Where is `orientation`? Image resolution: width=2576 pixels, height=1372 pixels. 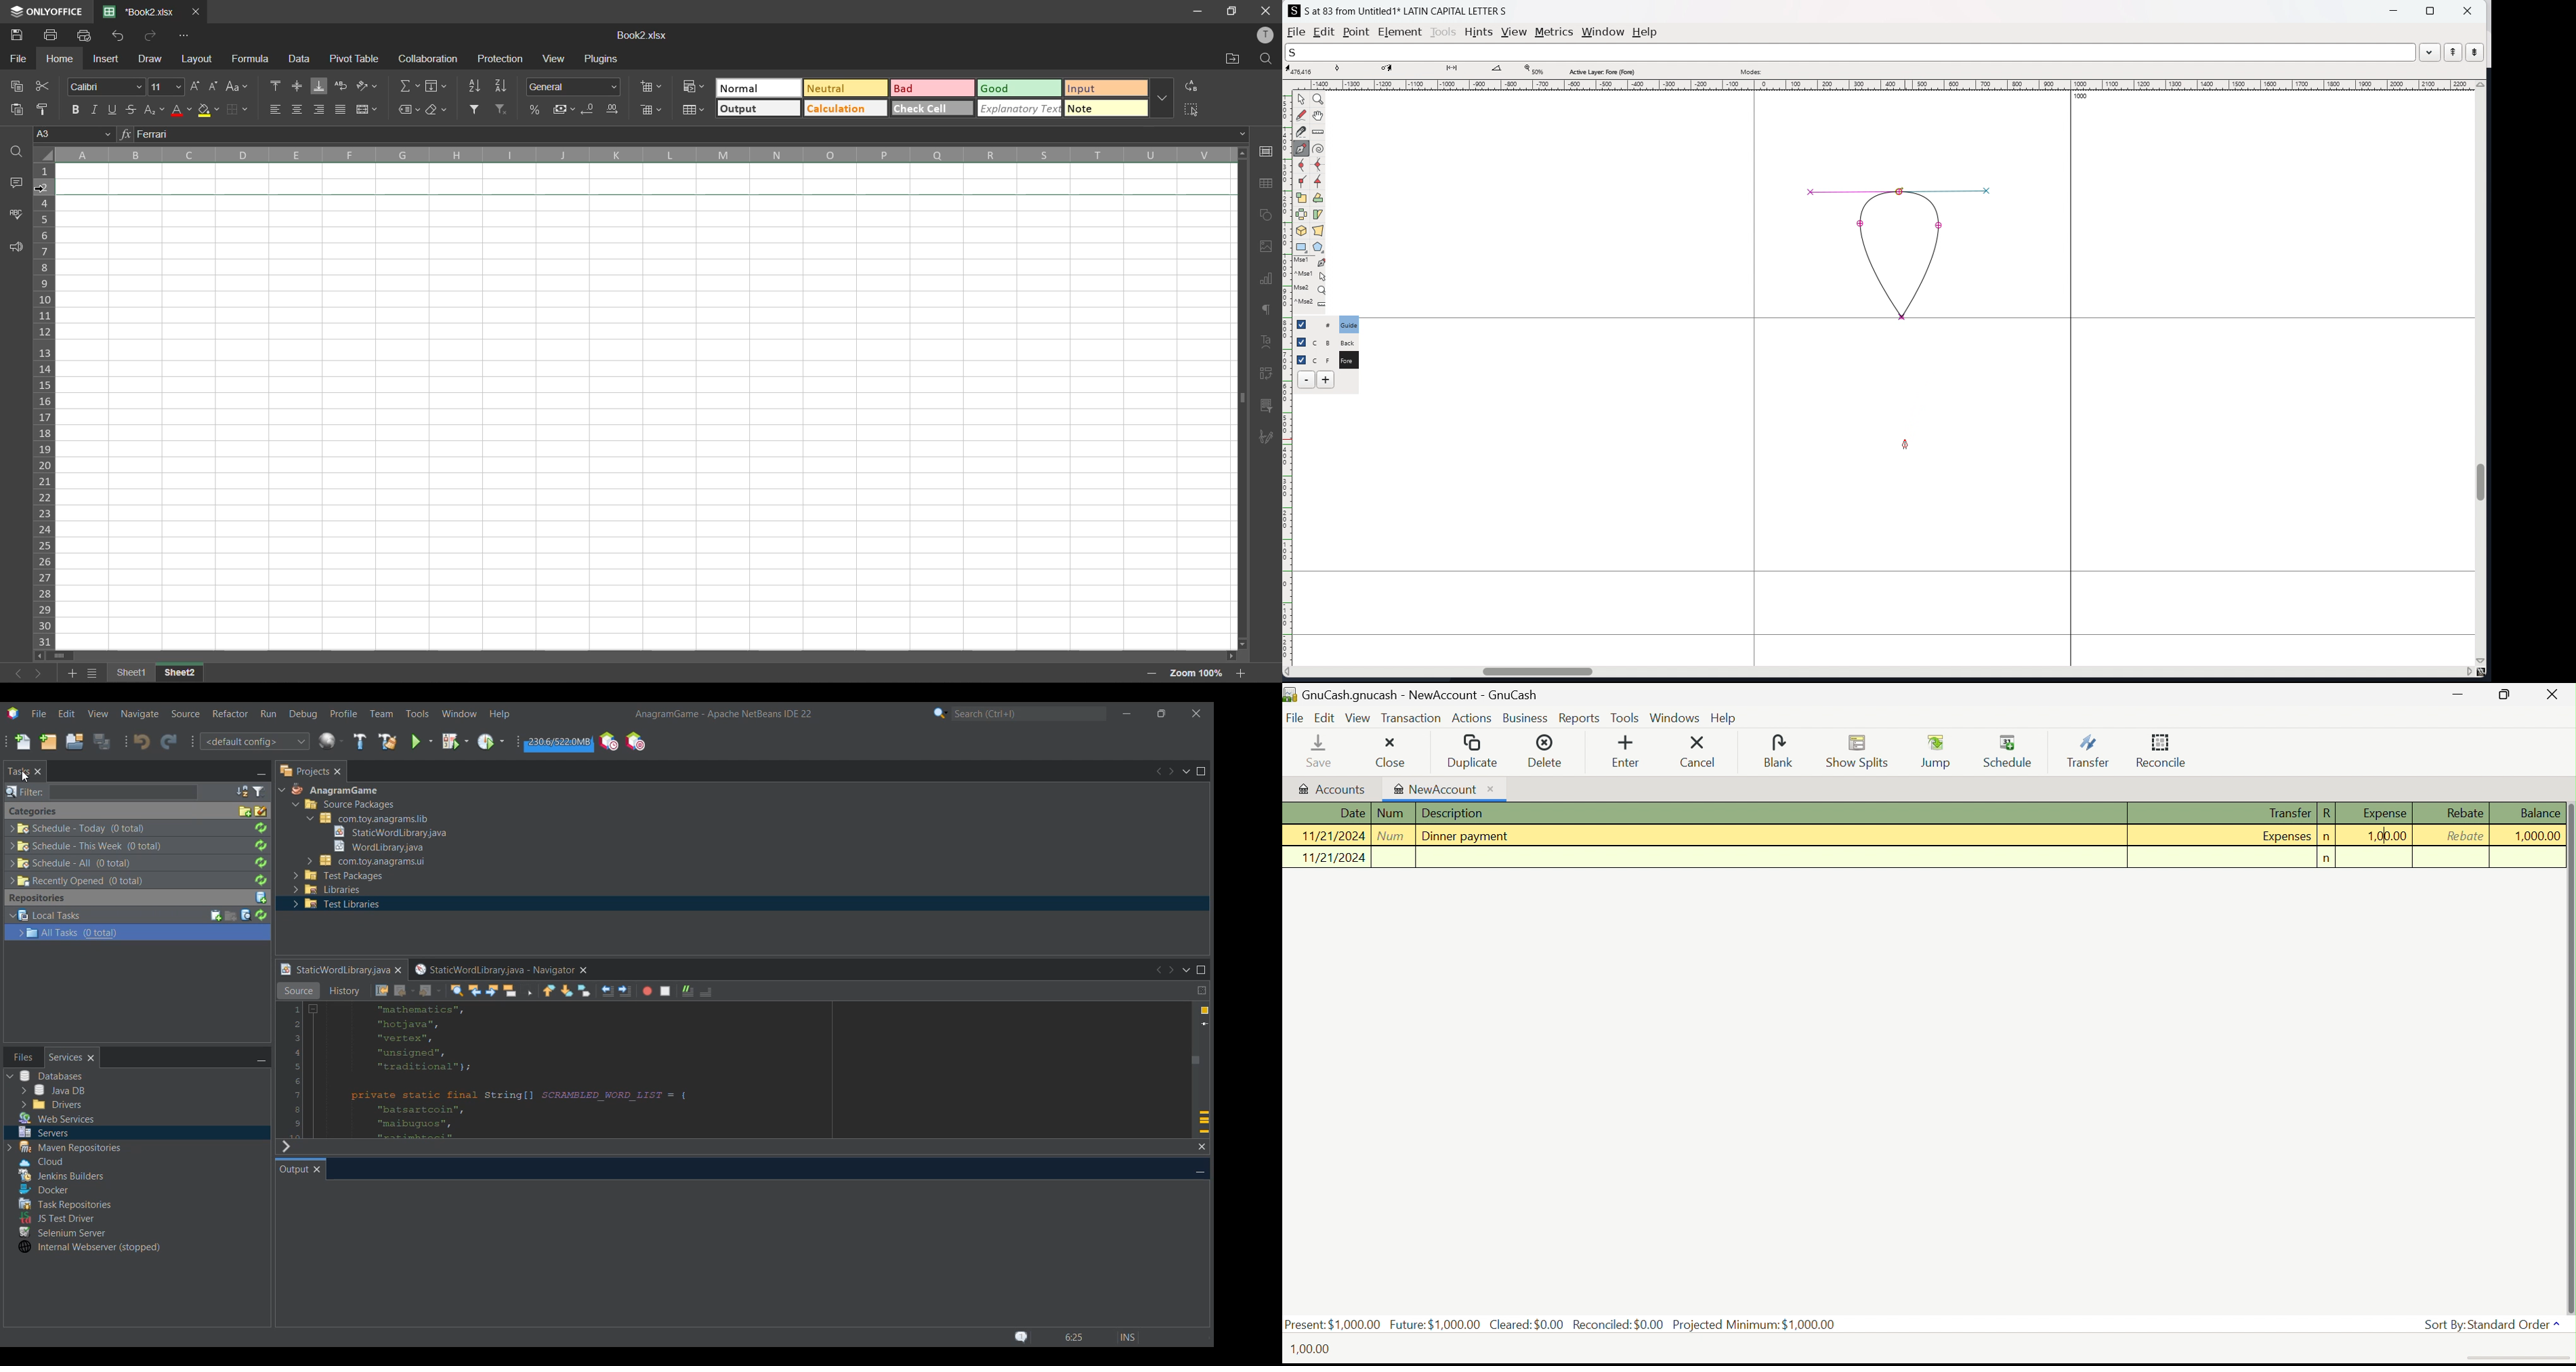
orientation is located at coordinates (369, 86).